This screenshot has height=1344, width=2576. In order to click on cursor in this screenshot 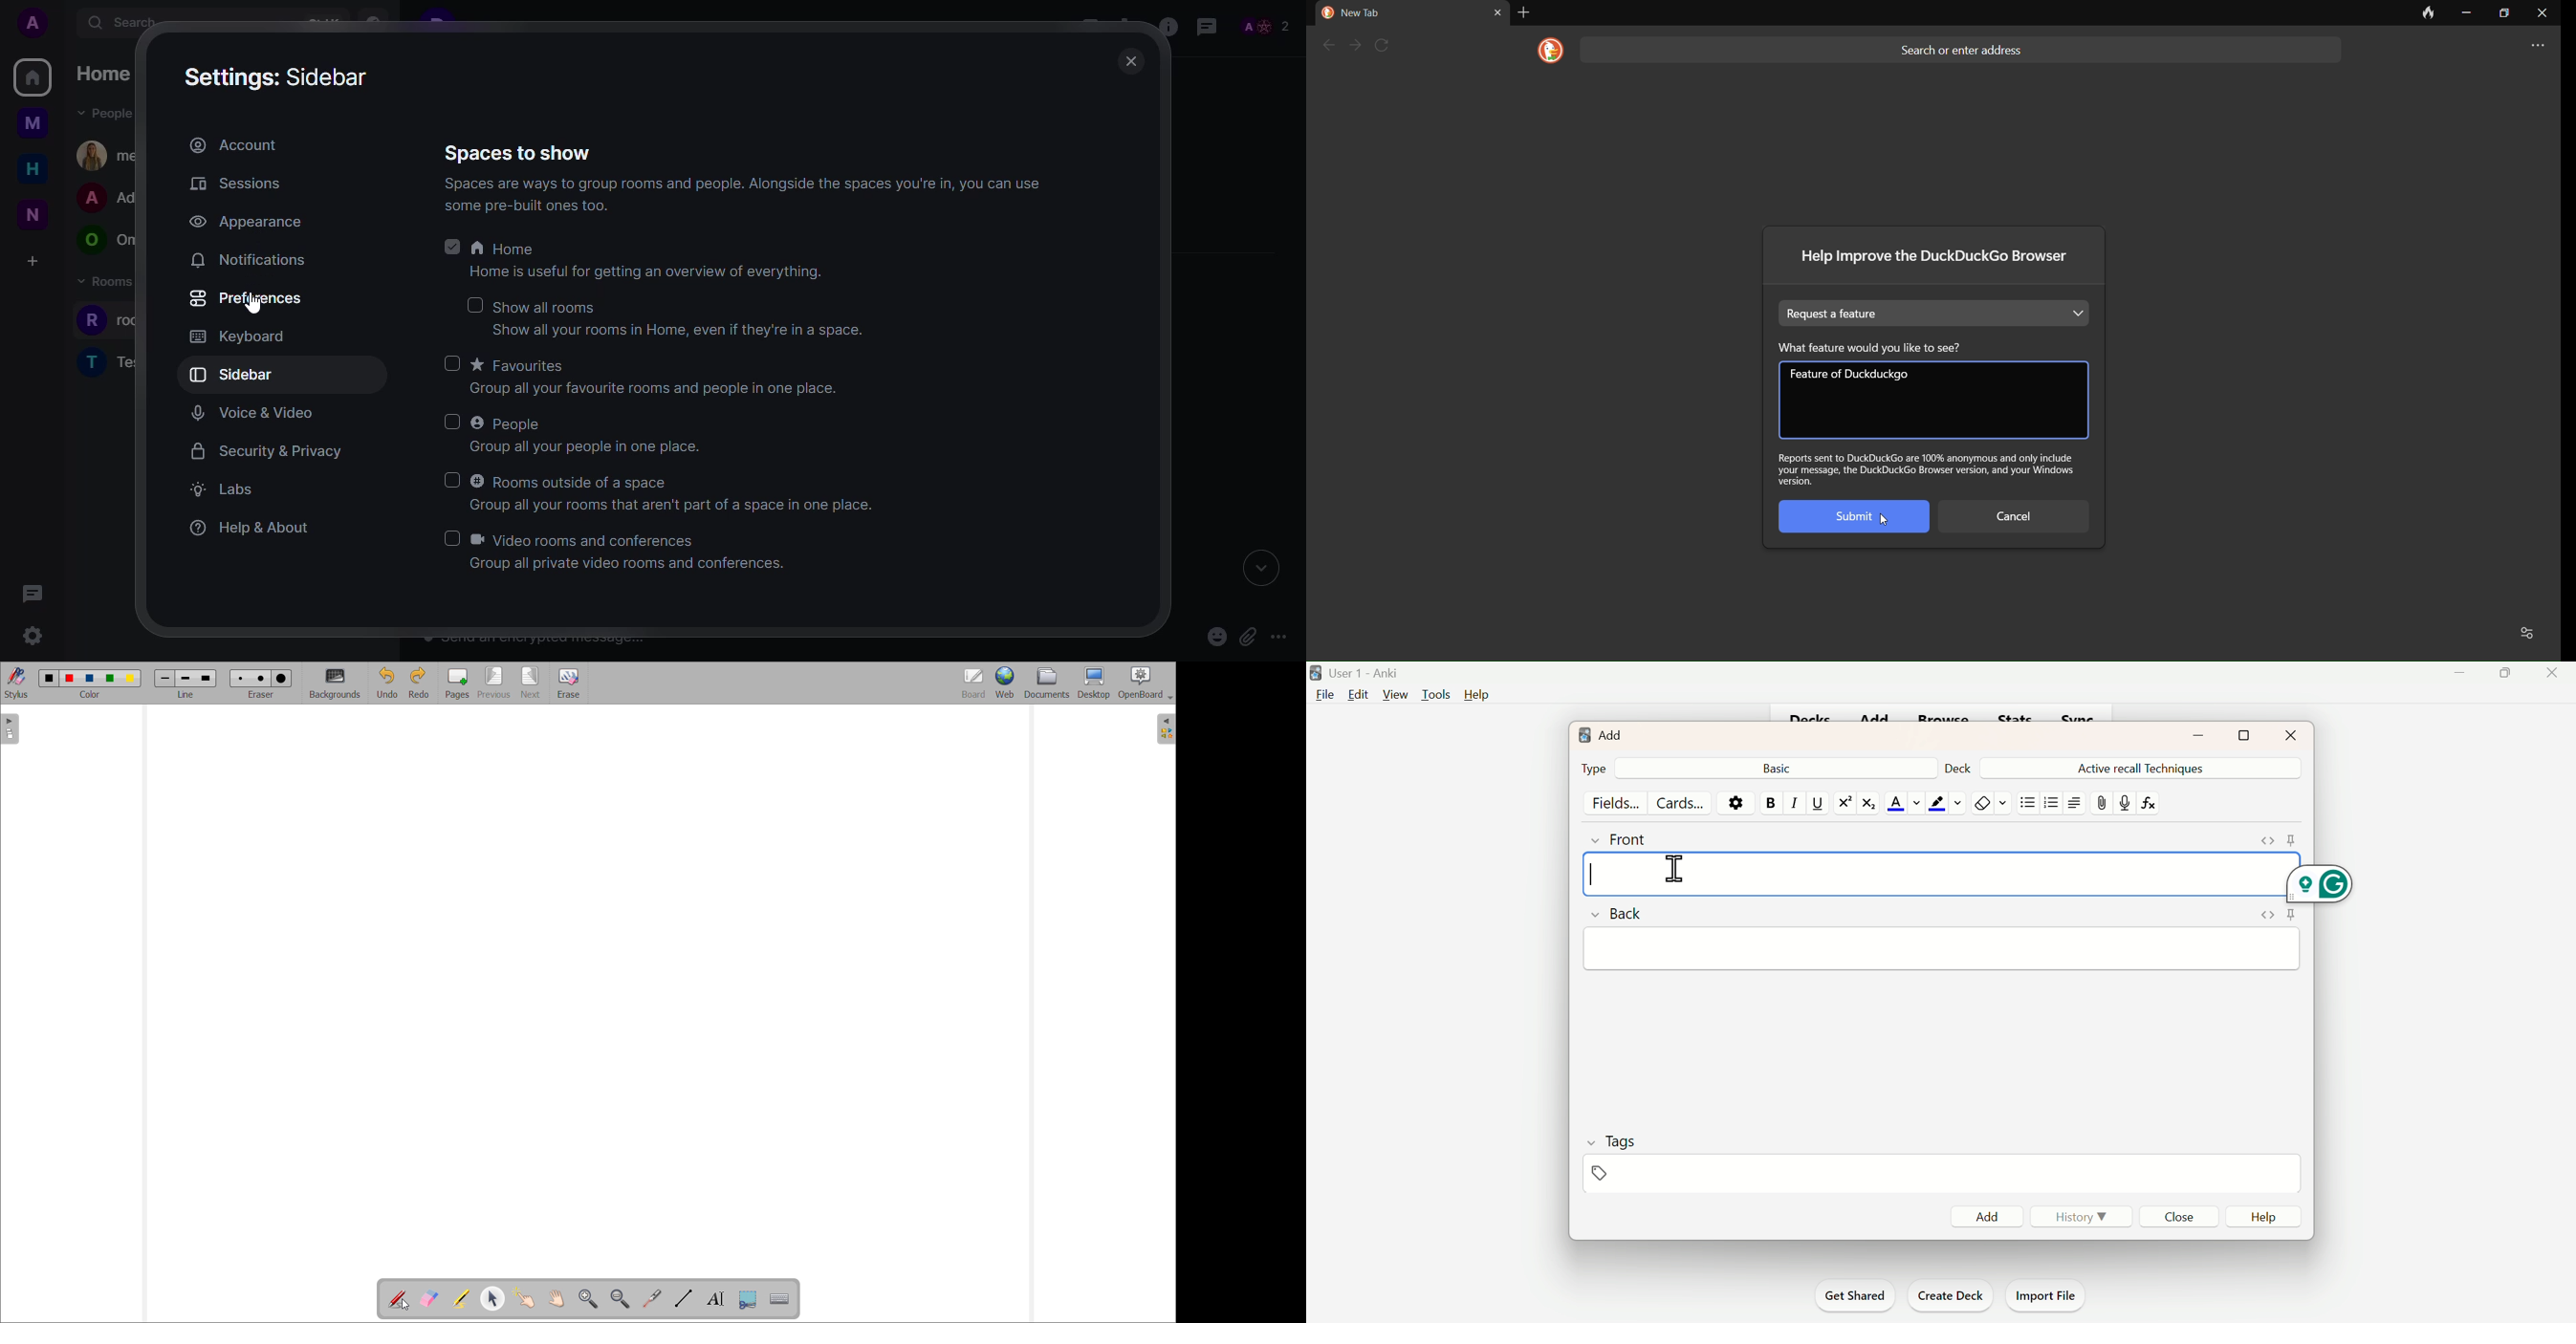, I will do `click(252, 311)`.